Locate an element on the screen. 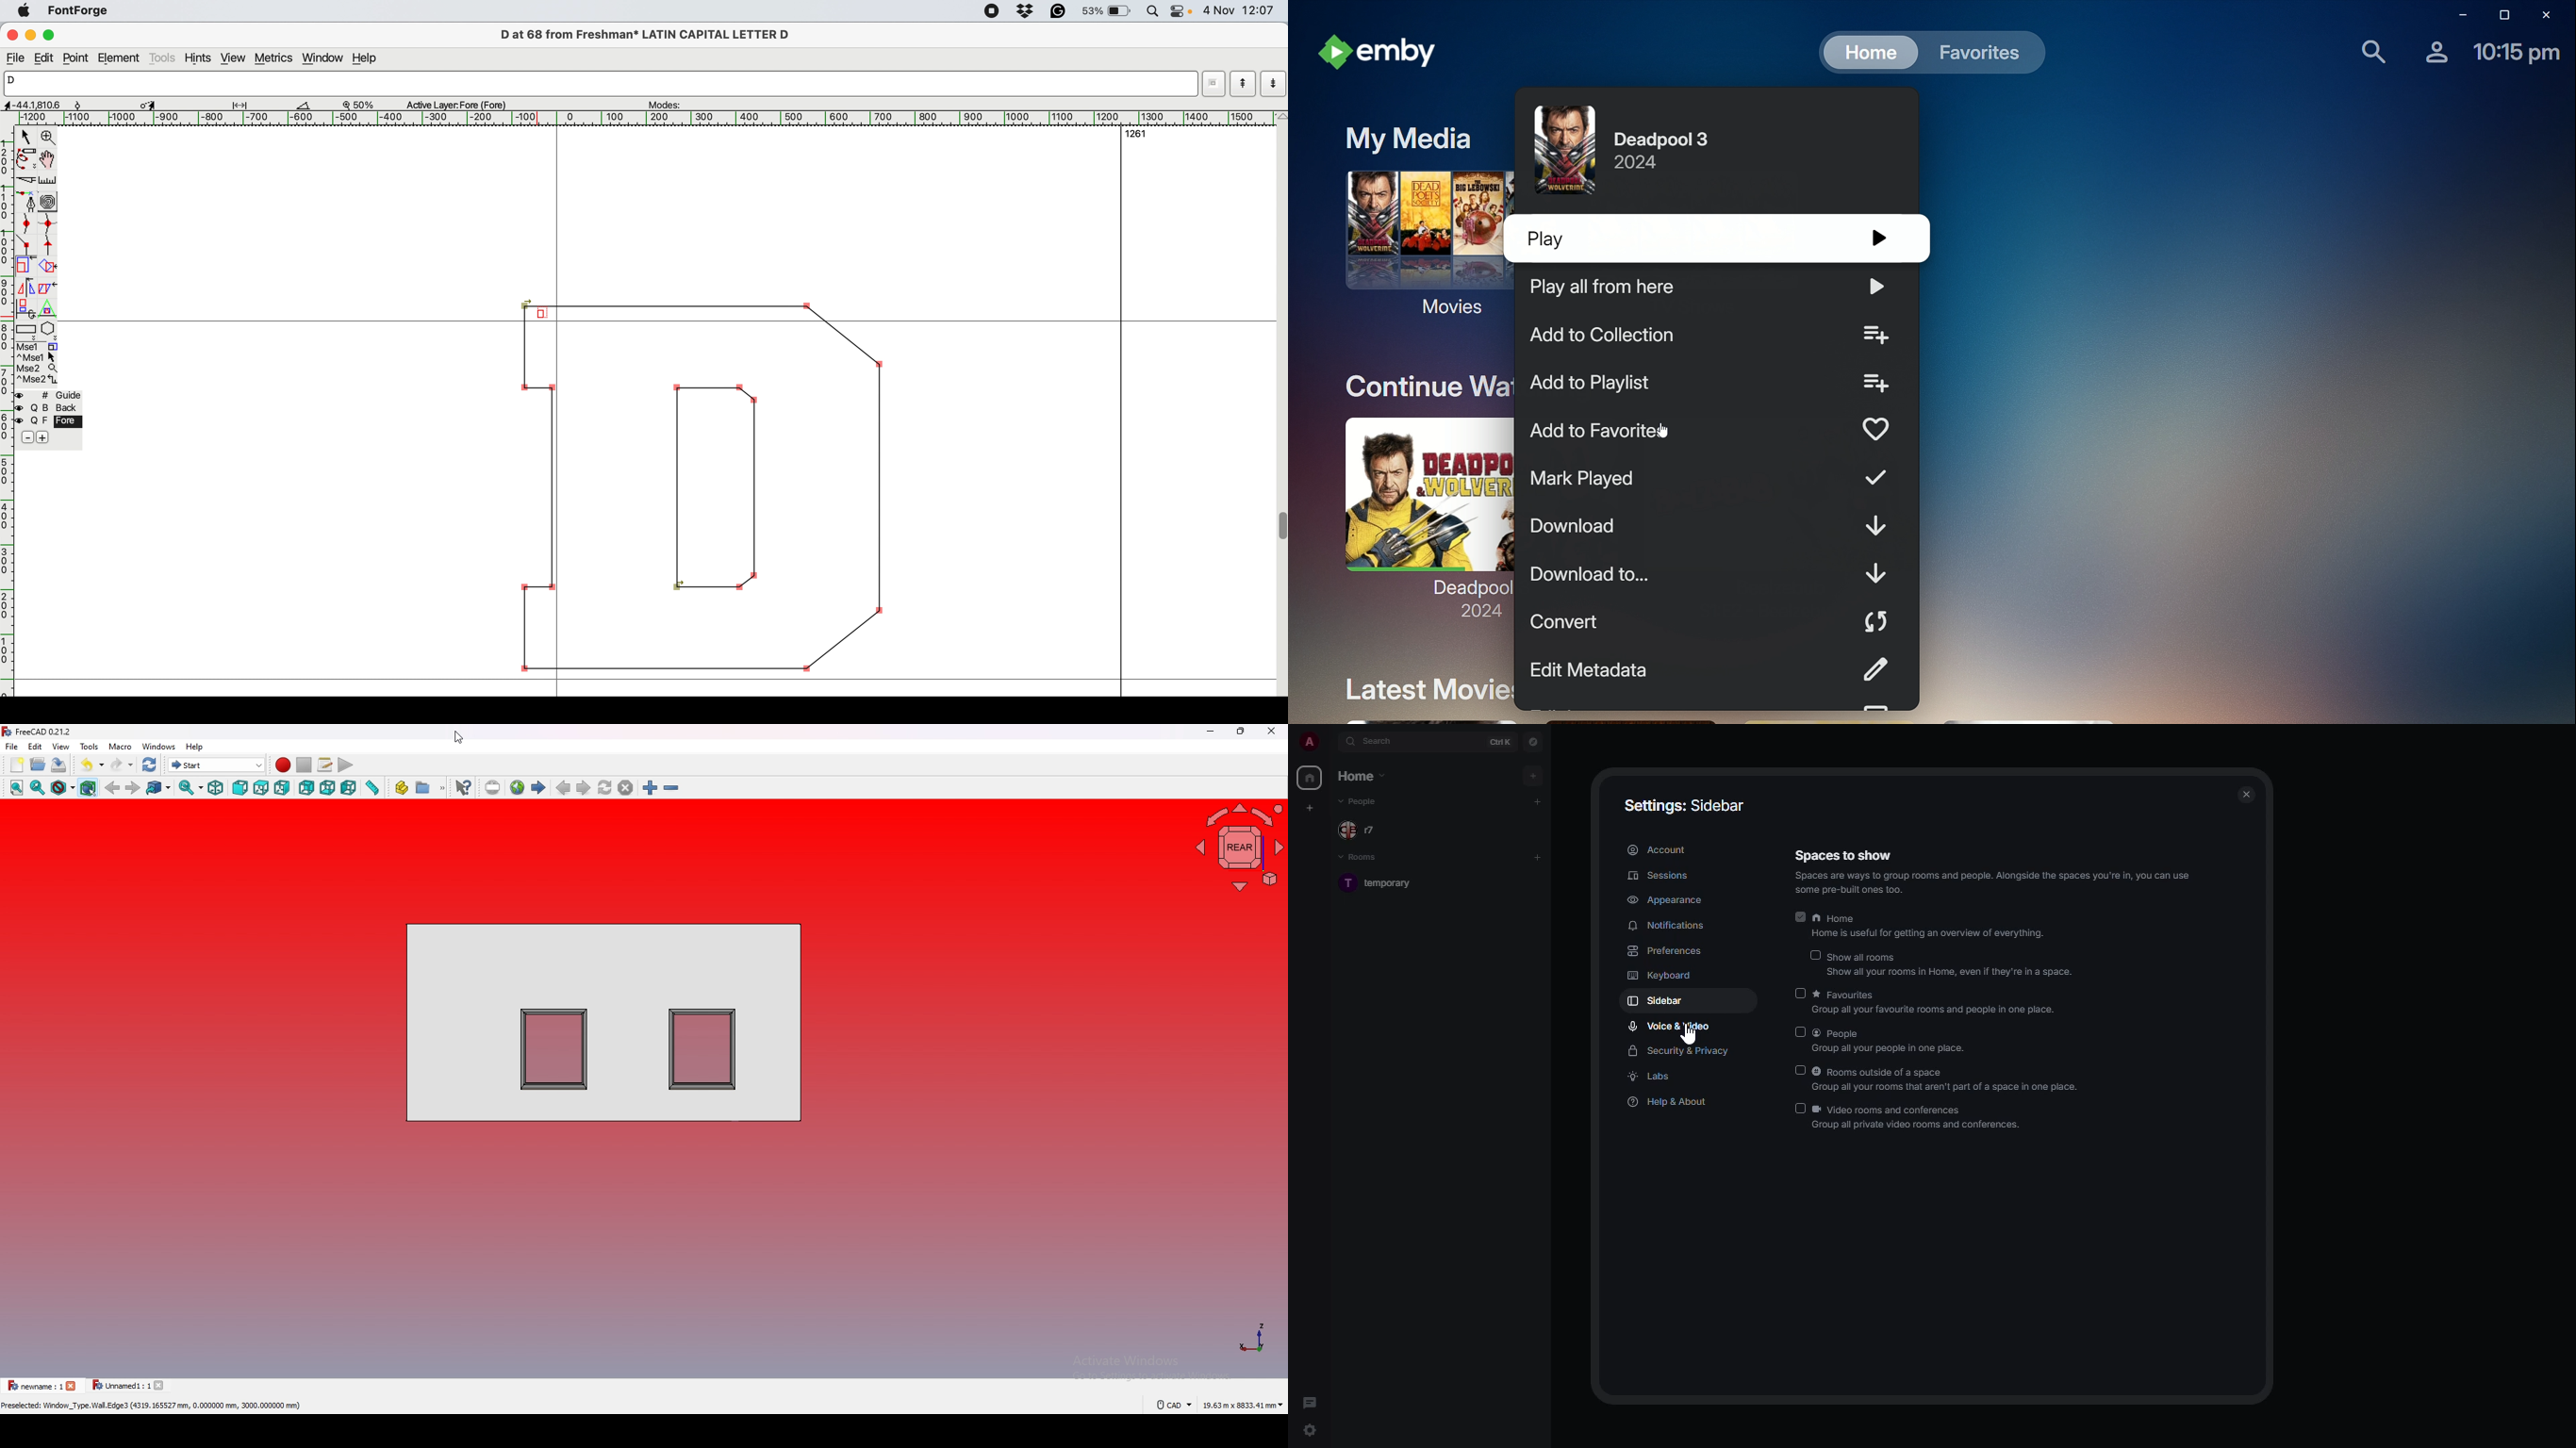 The image size is (2576, 1456). create part is located at coordinates (401, 787).